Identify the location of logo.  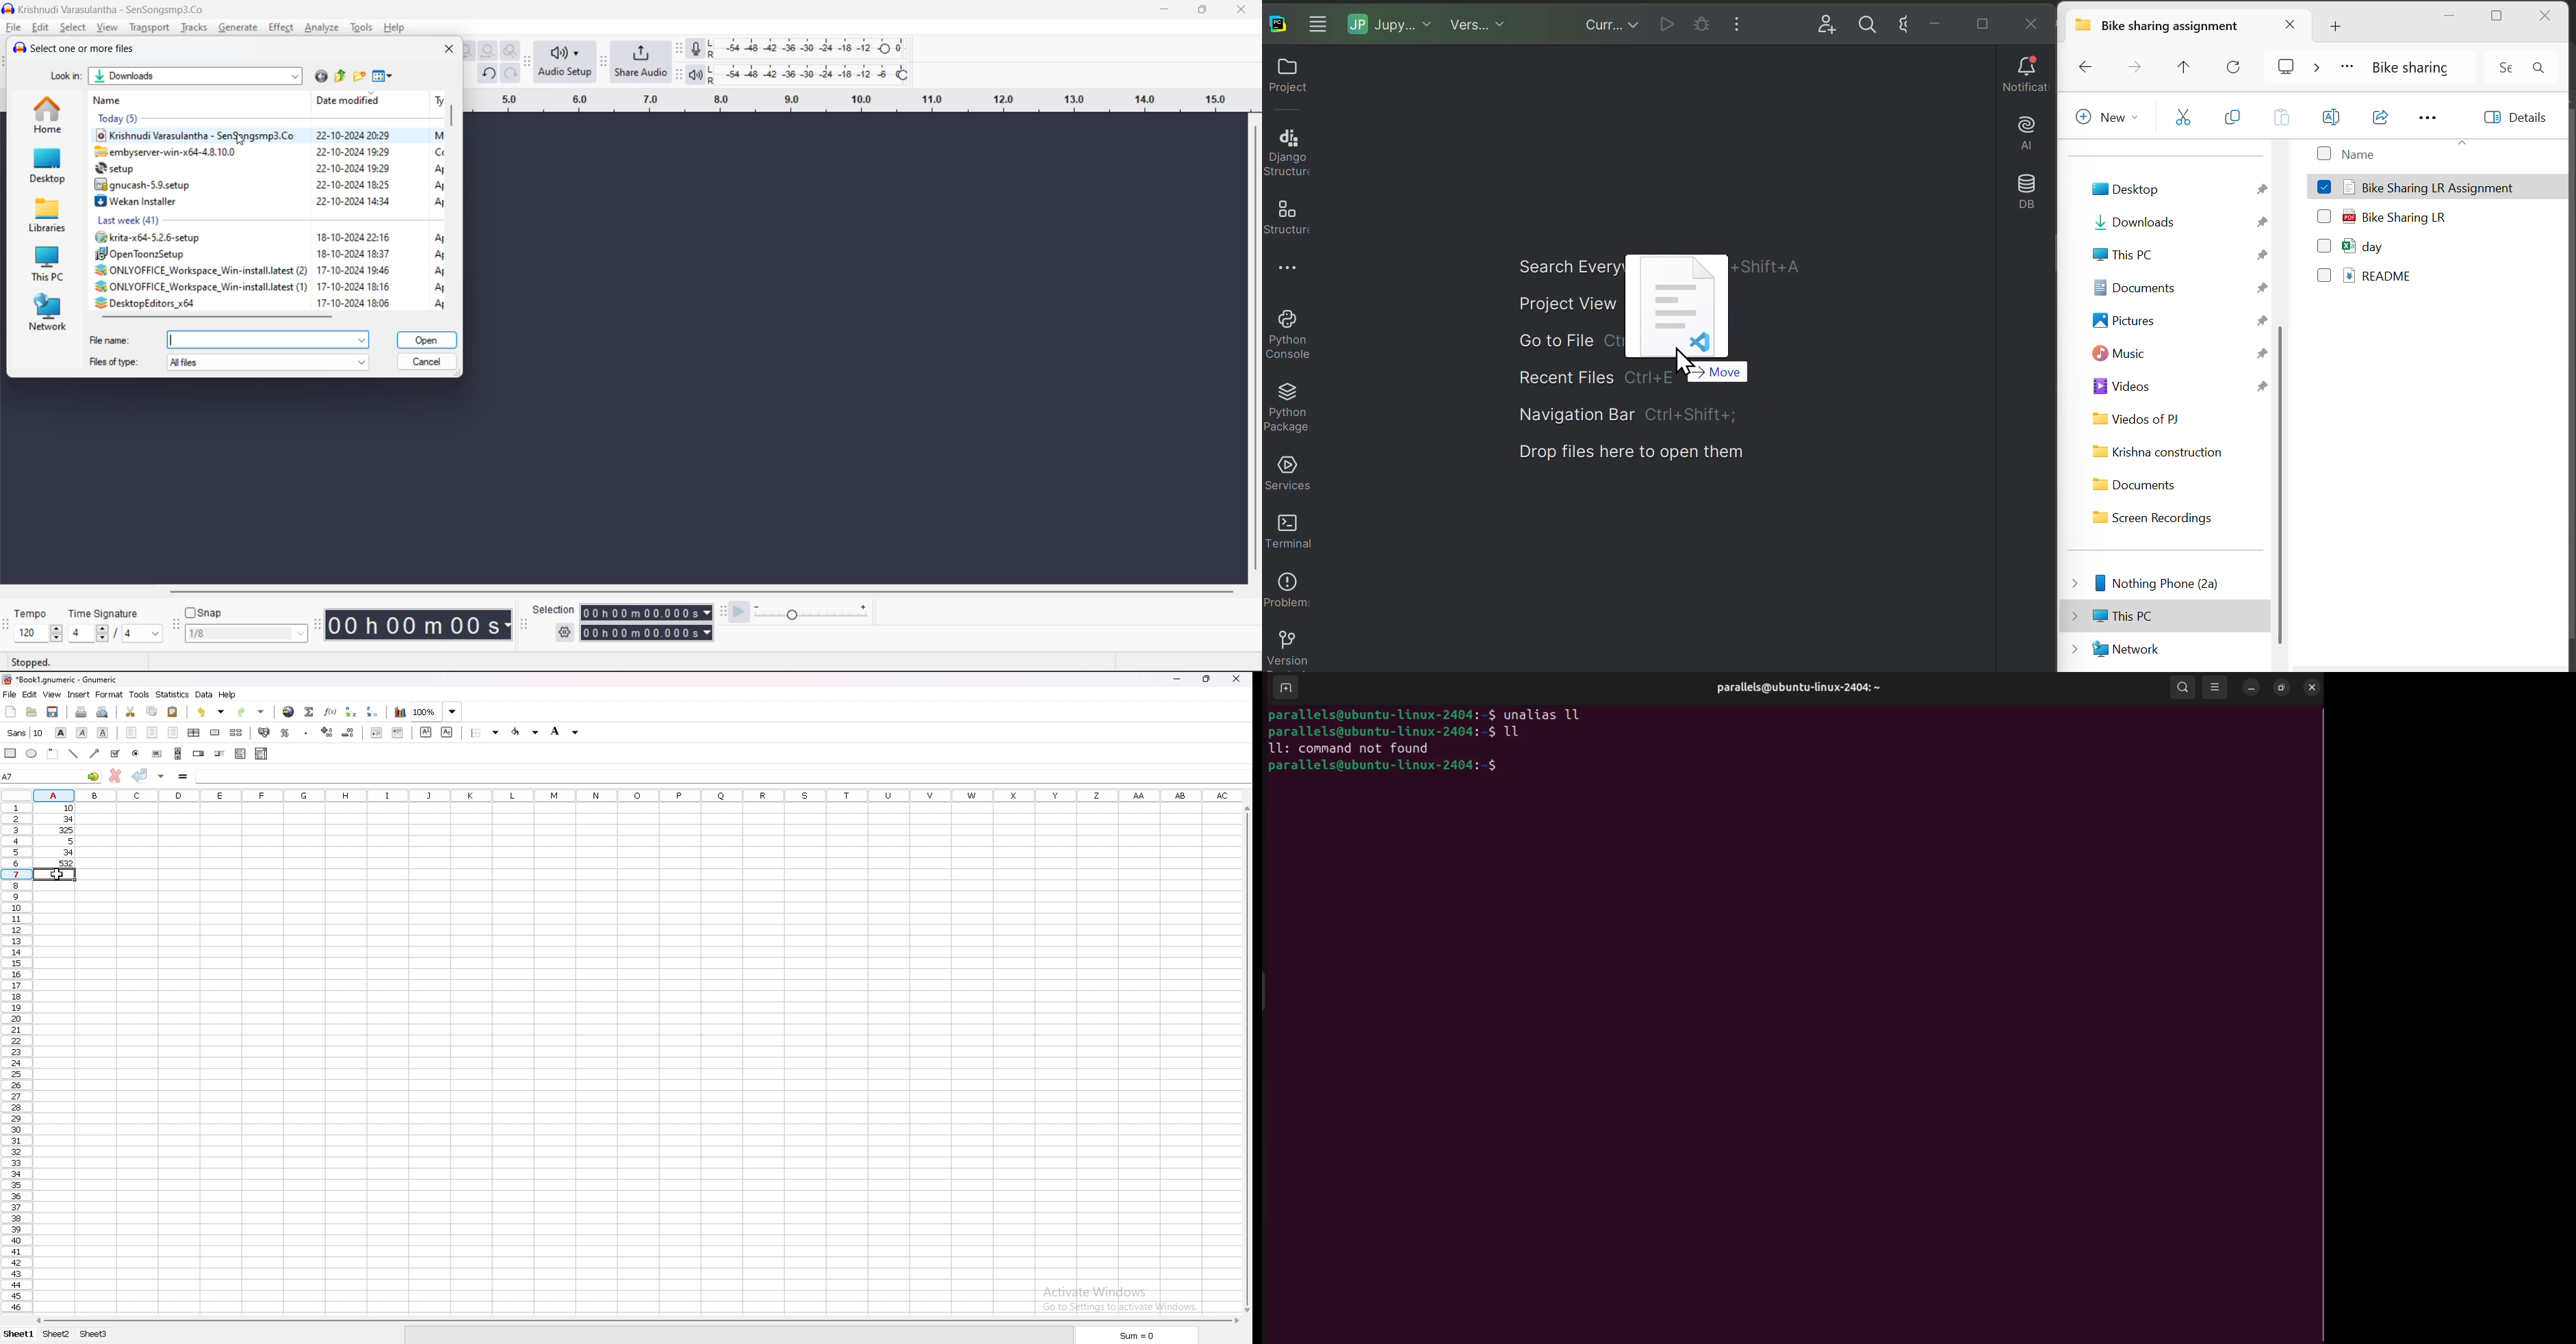
(8, 10).